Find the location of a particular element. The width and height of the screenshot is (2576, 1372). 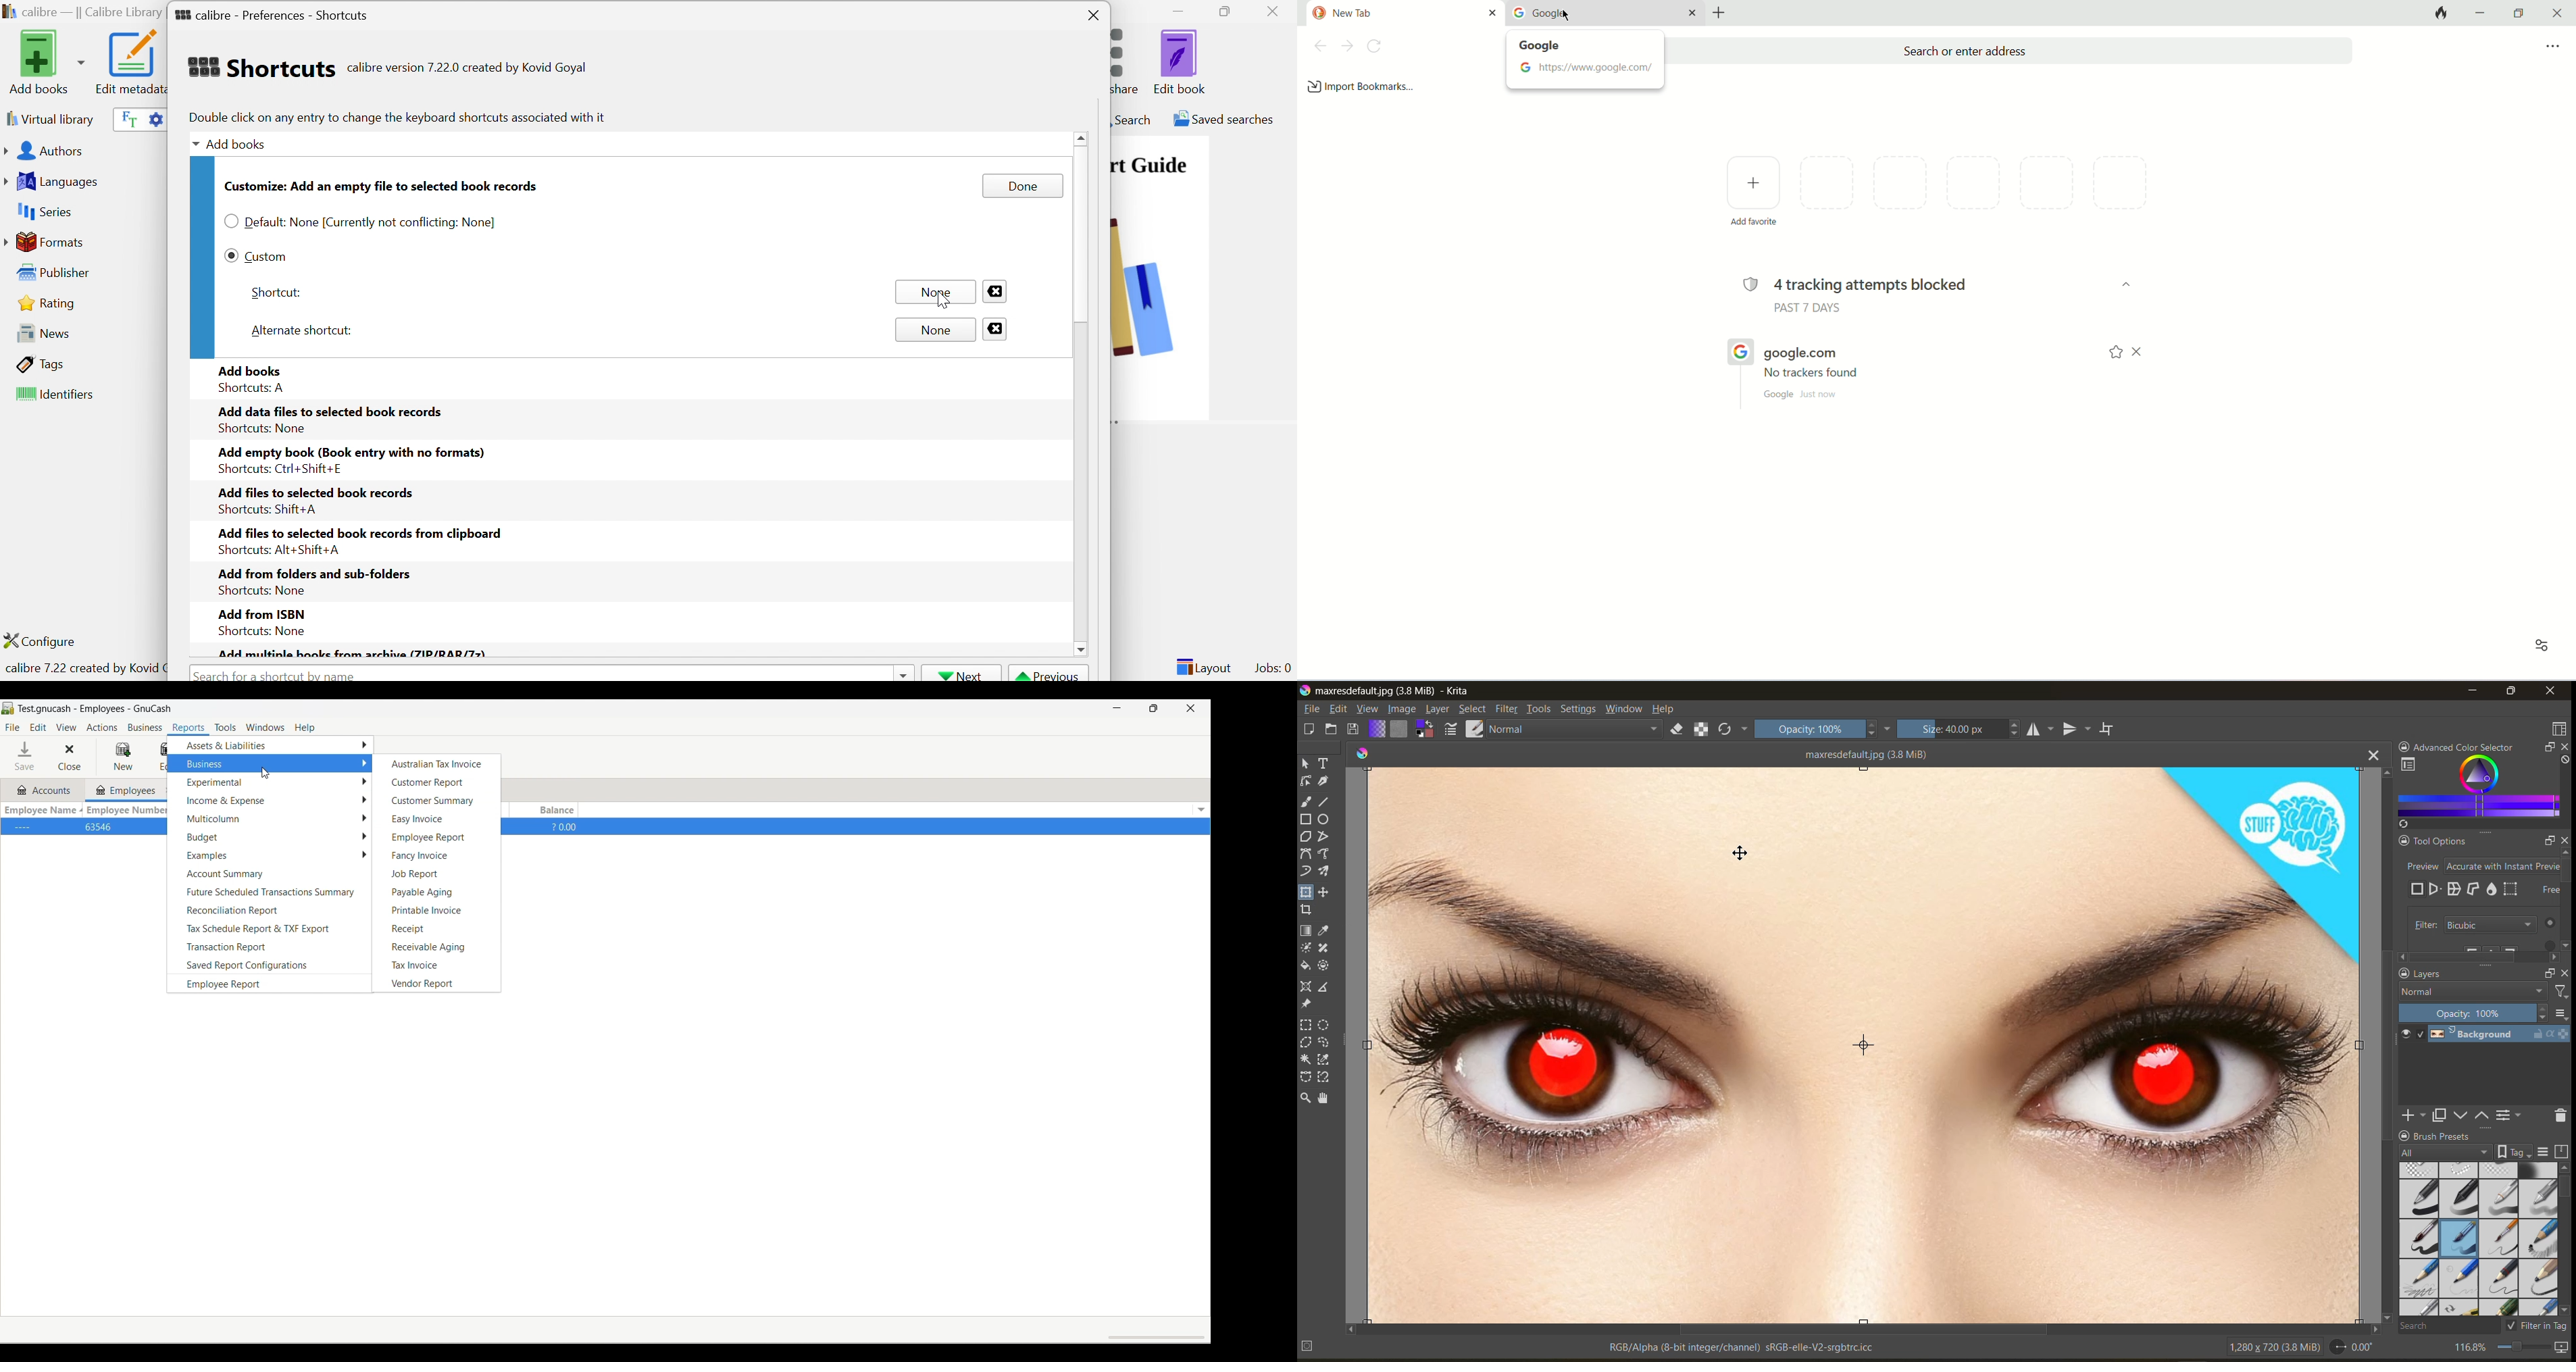

Assets and liabilities options is located at coordinates (271, 745).